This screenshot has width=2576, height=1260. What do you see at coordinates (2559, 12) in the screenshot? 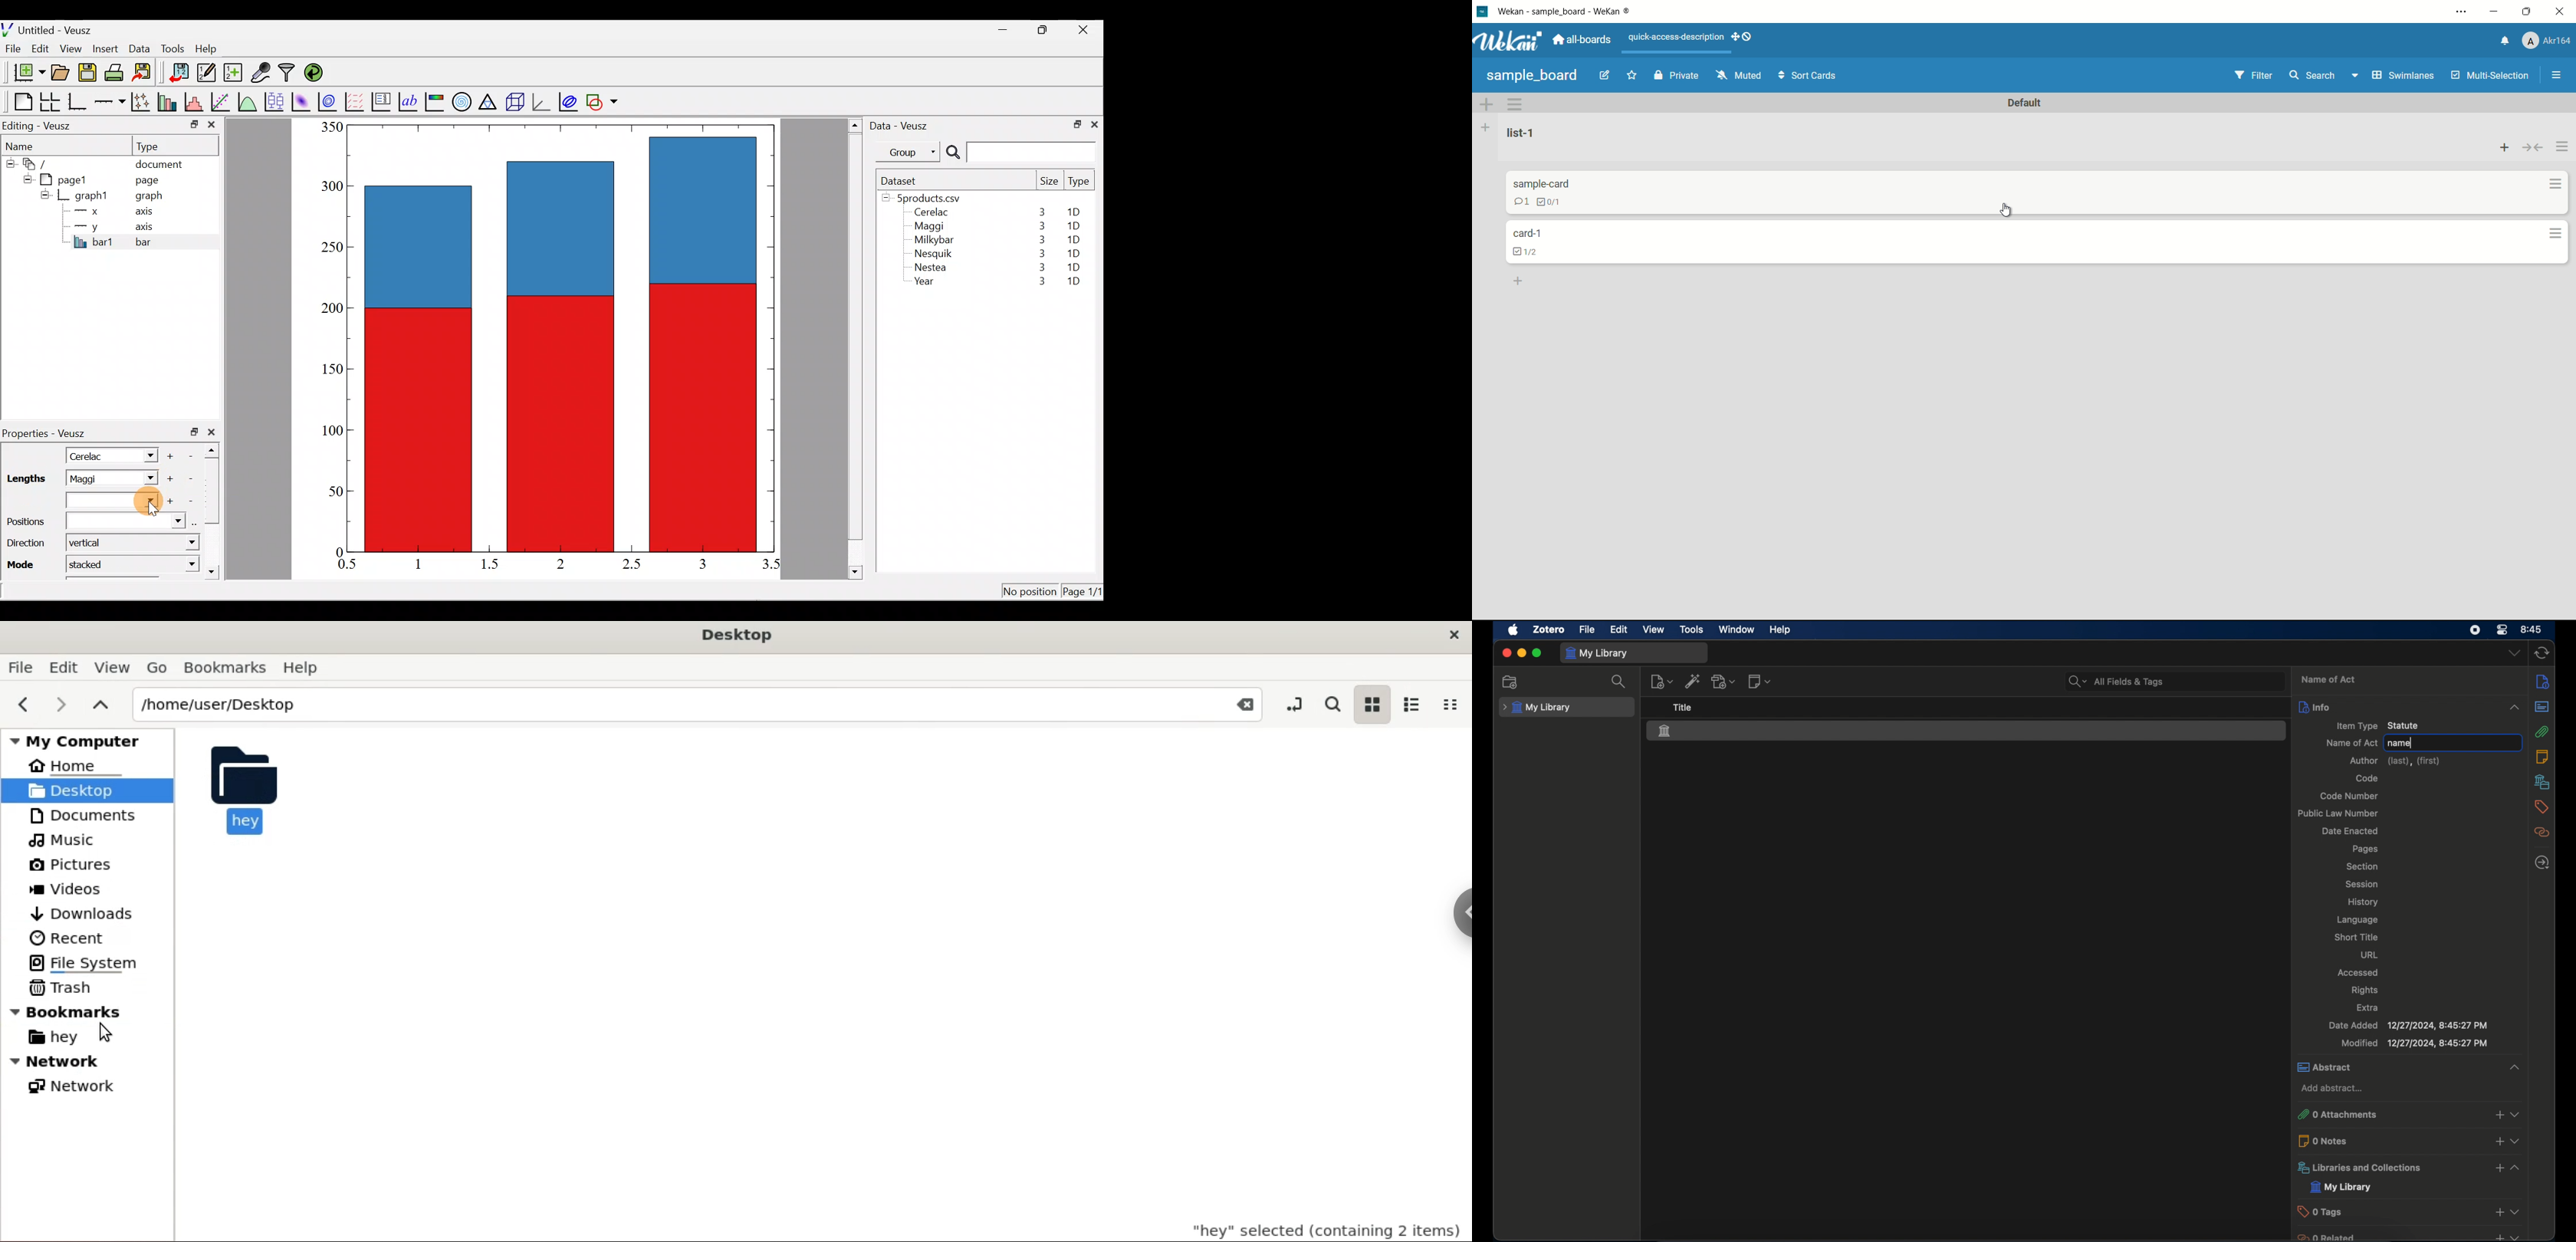
I see `close app` at bounding box center [2559, 12].